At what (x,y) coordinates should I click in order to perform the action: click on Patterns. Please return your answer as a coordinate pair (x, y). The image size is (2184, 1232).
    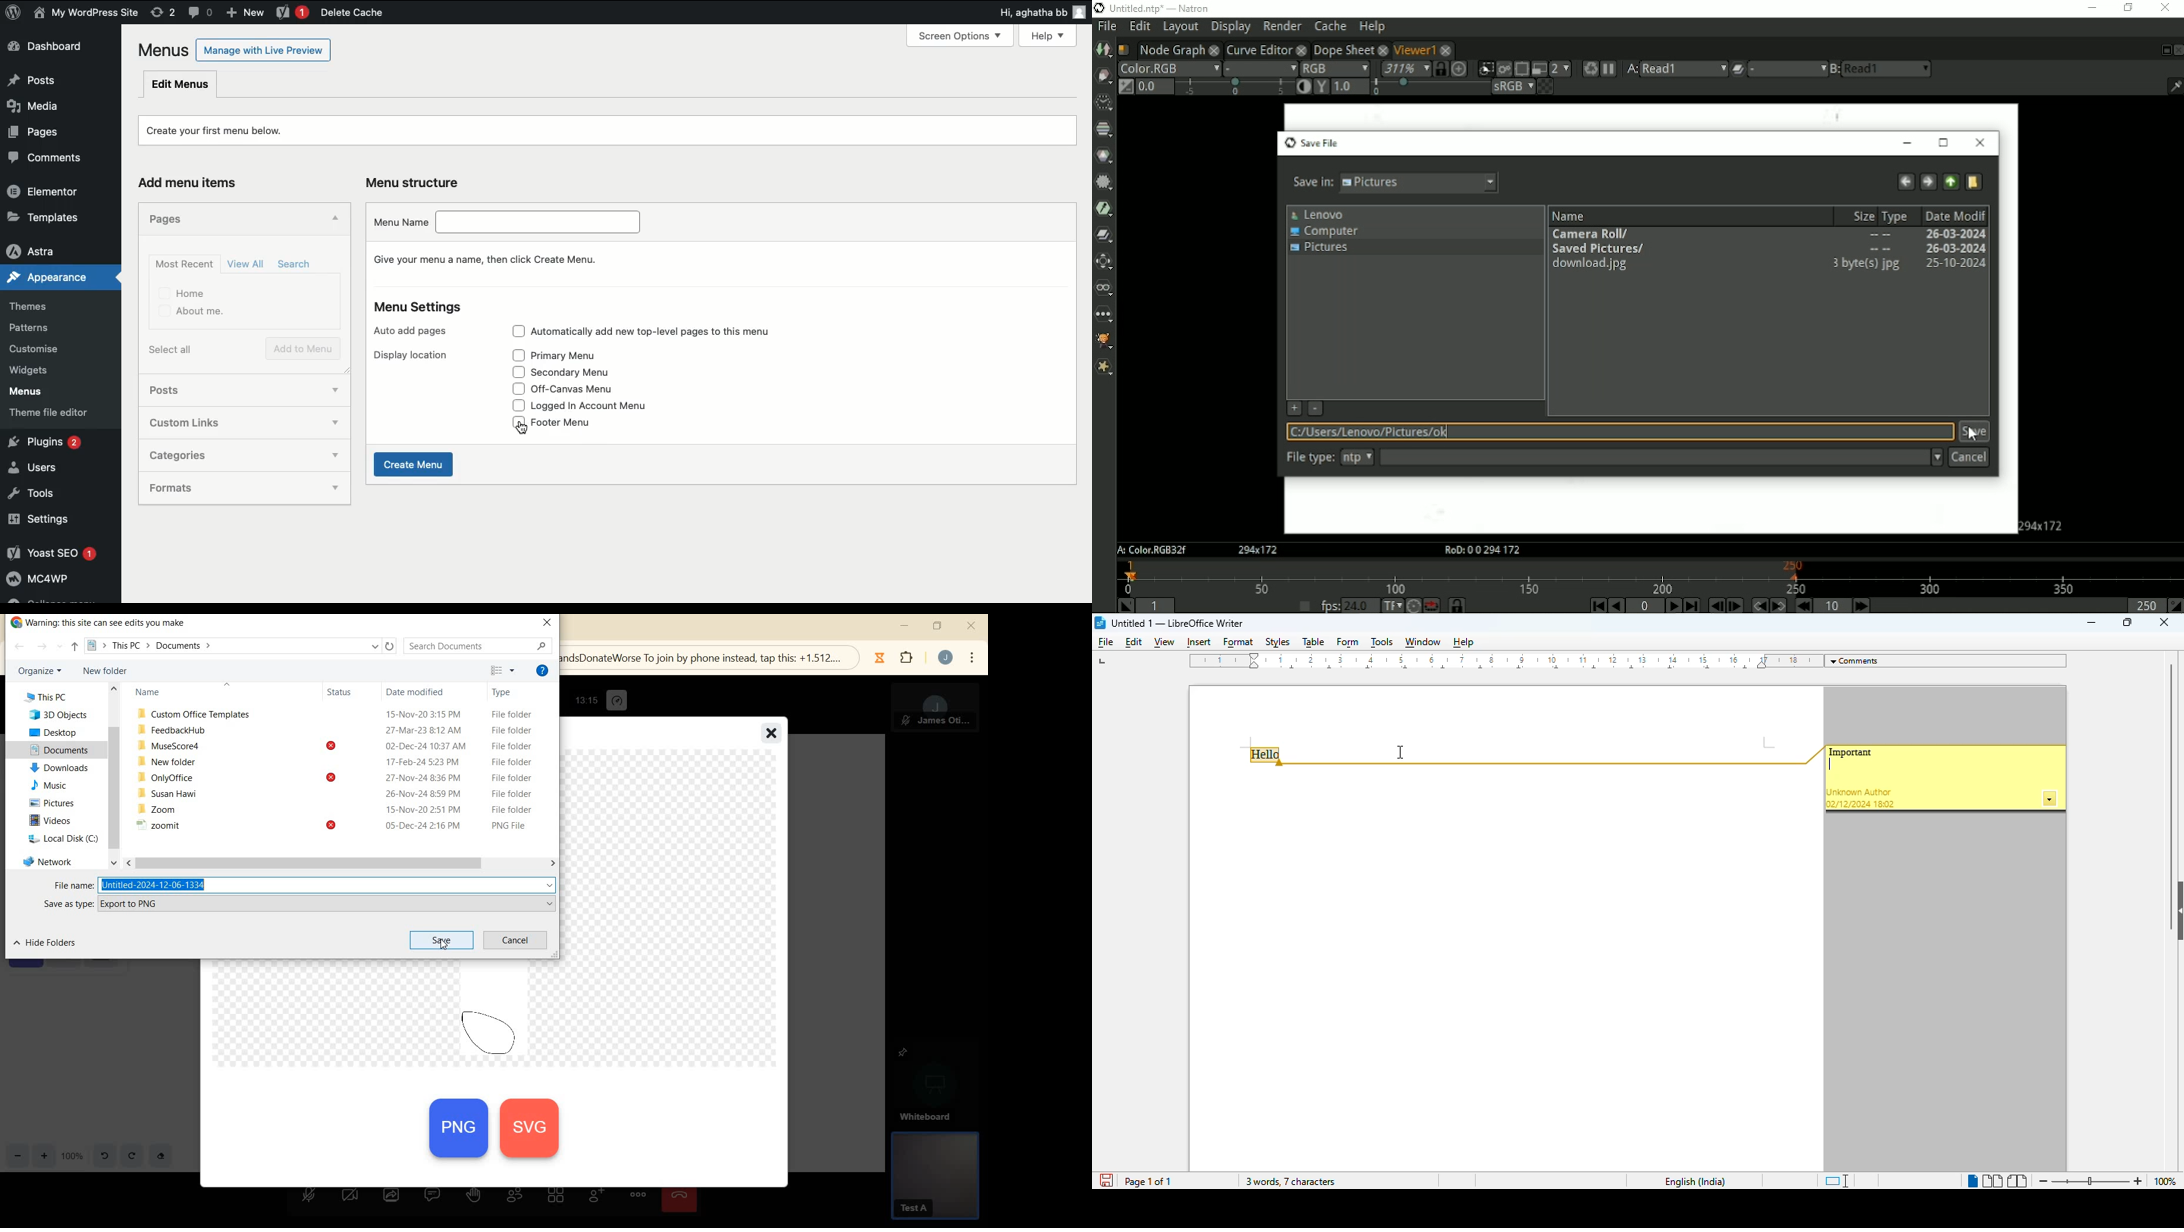
    Looking at the image, I should click on (41, 325).